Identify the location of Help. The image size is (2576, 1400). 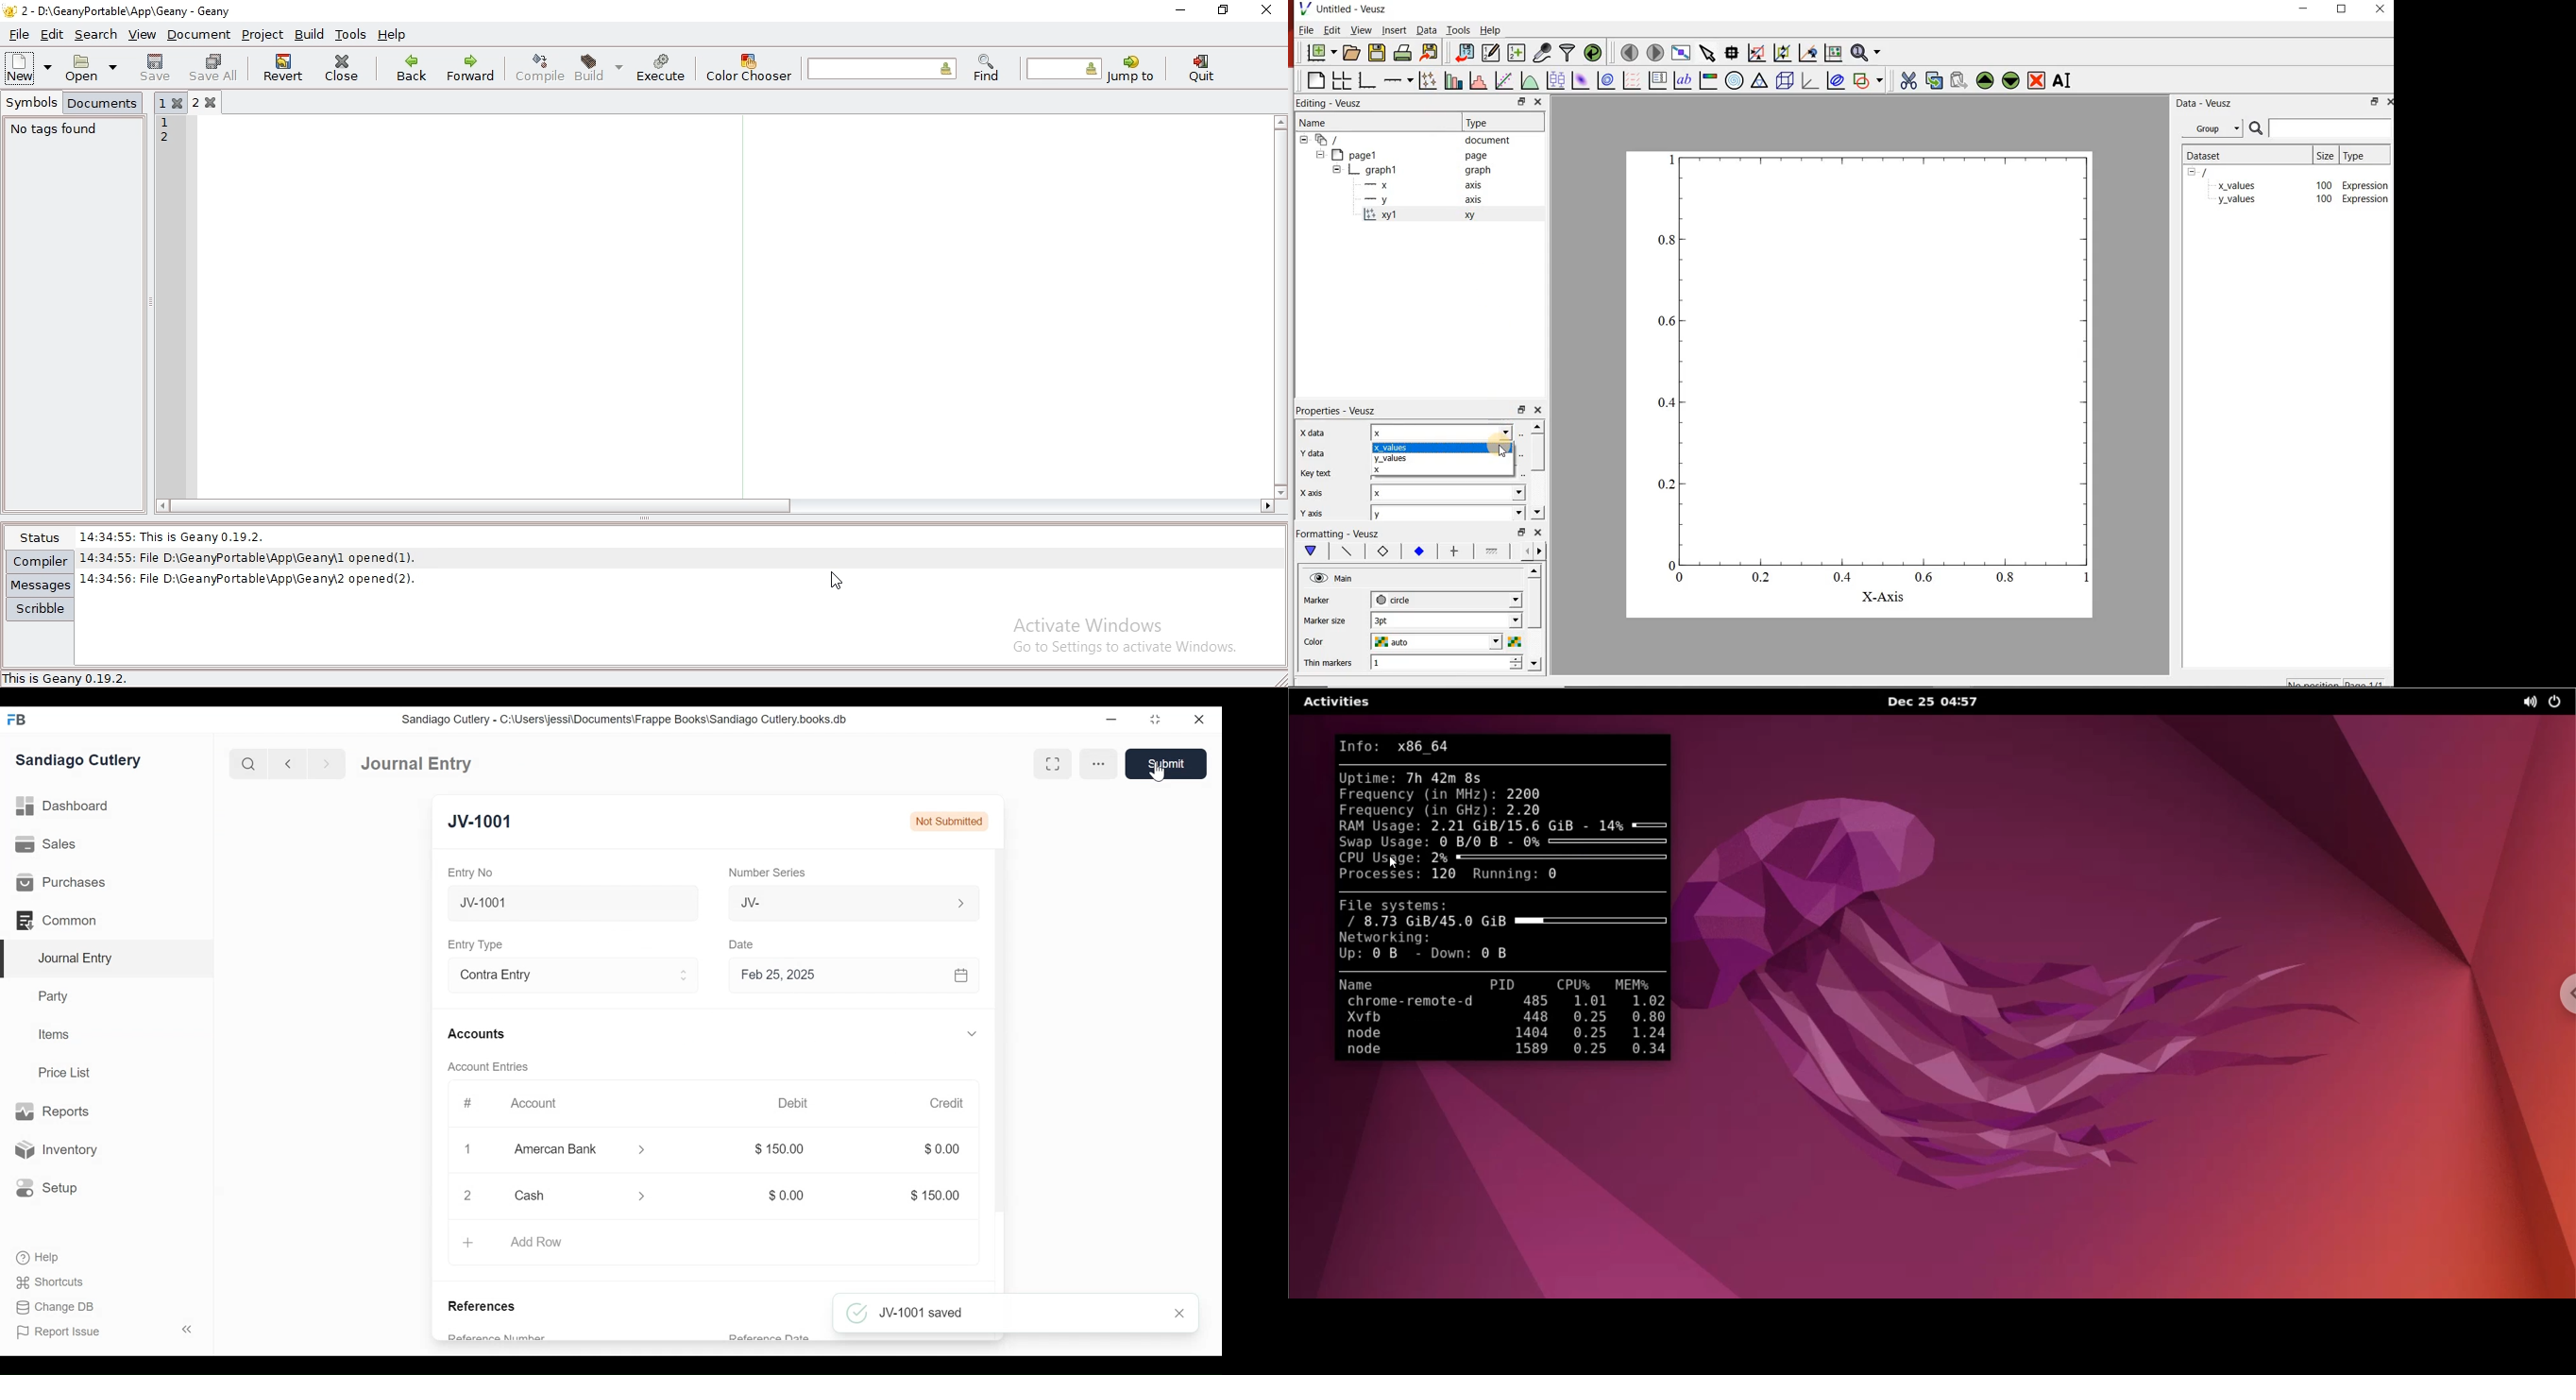
(36, 1257).